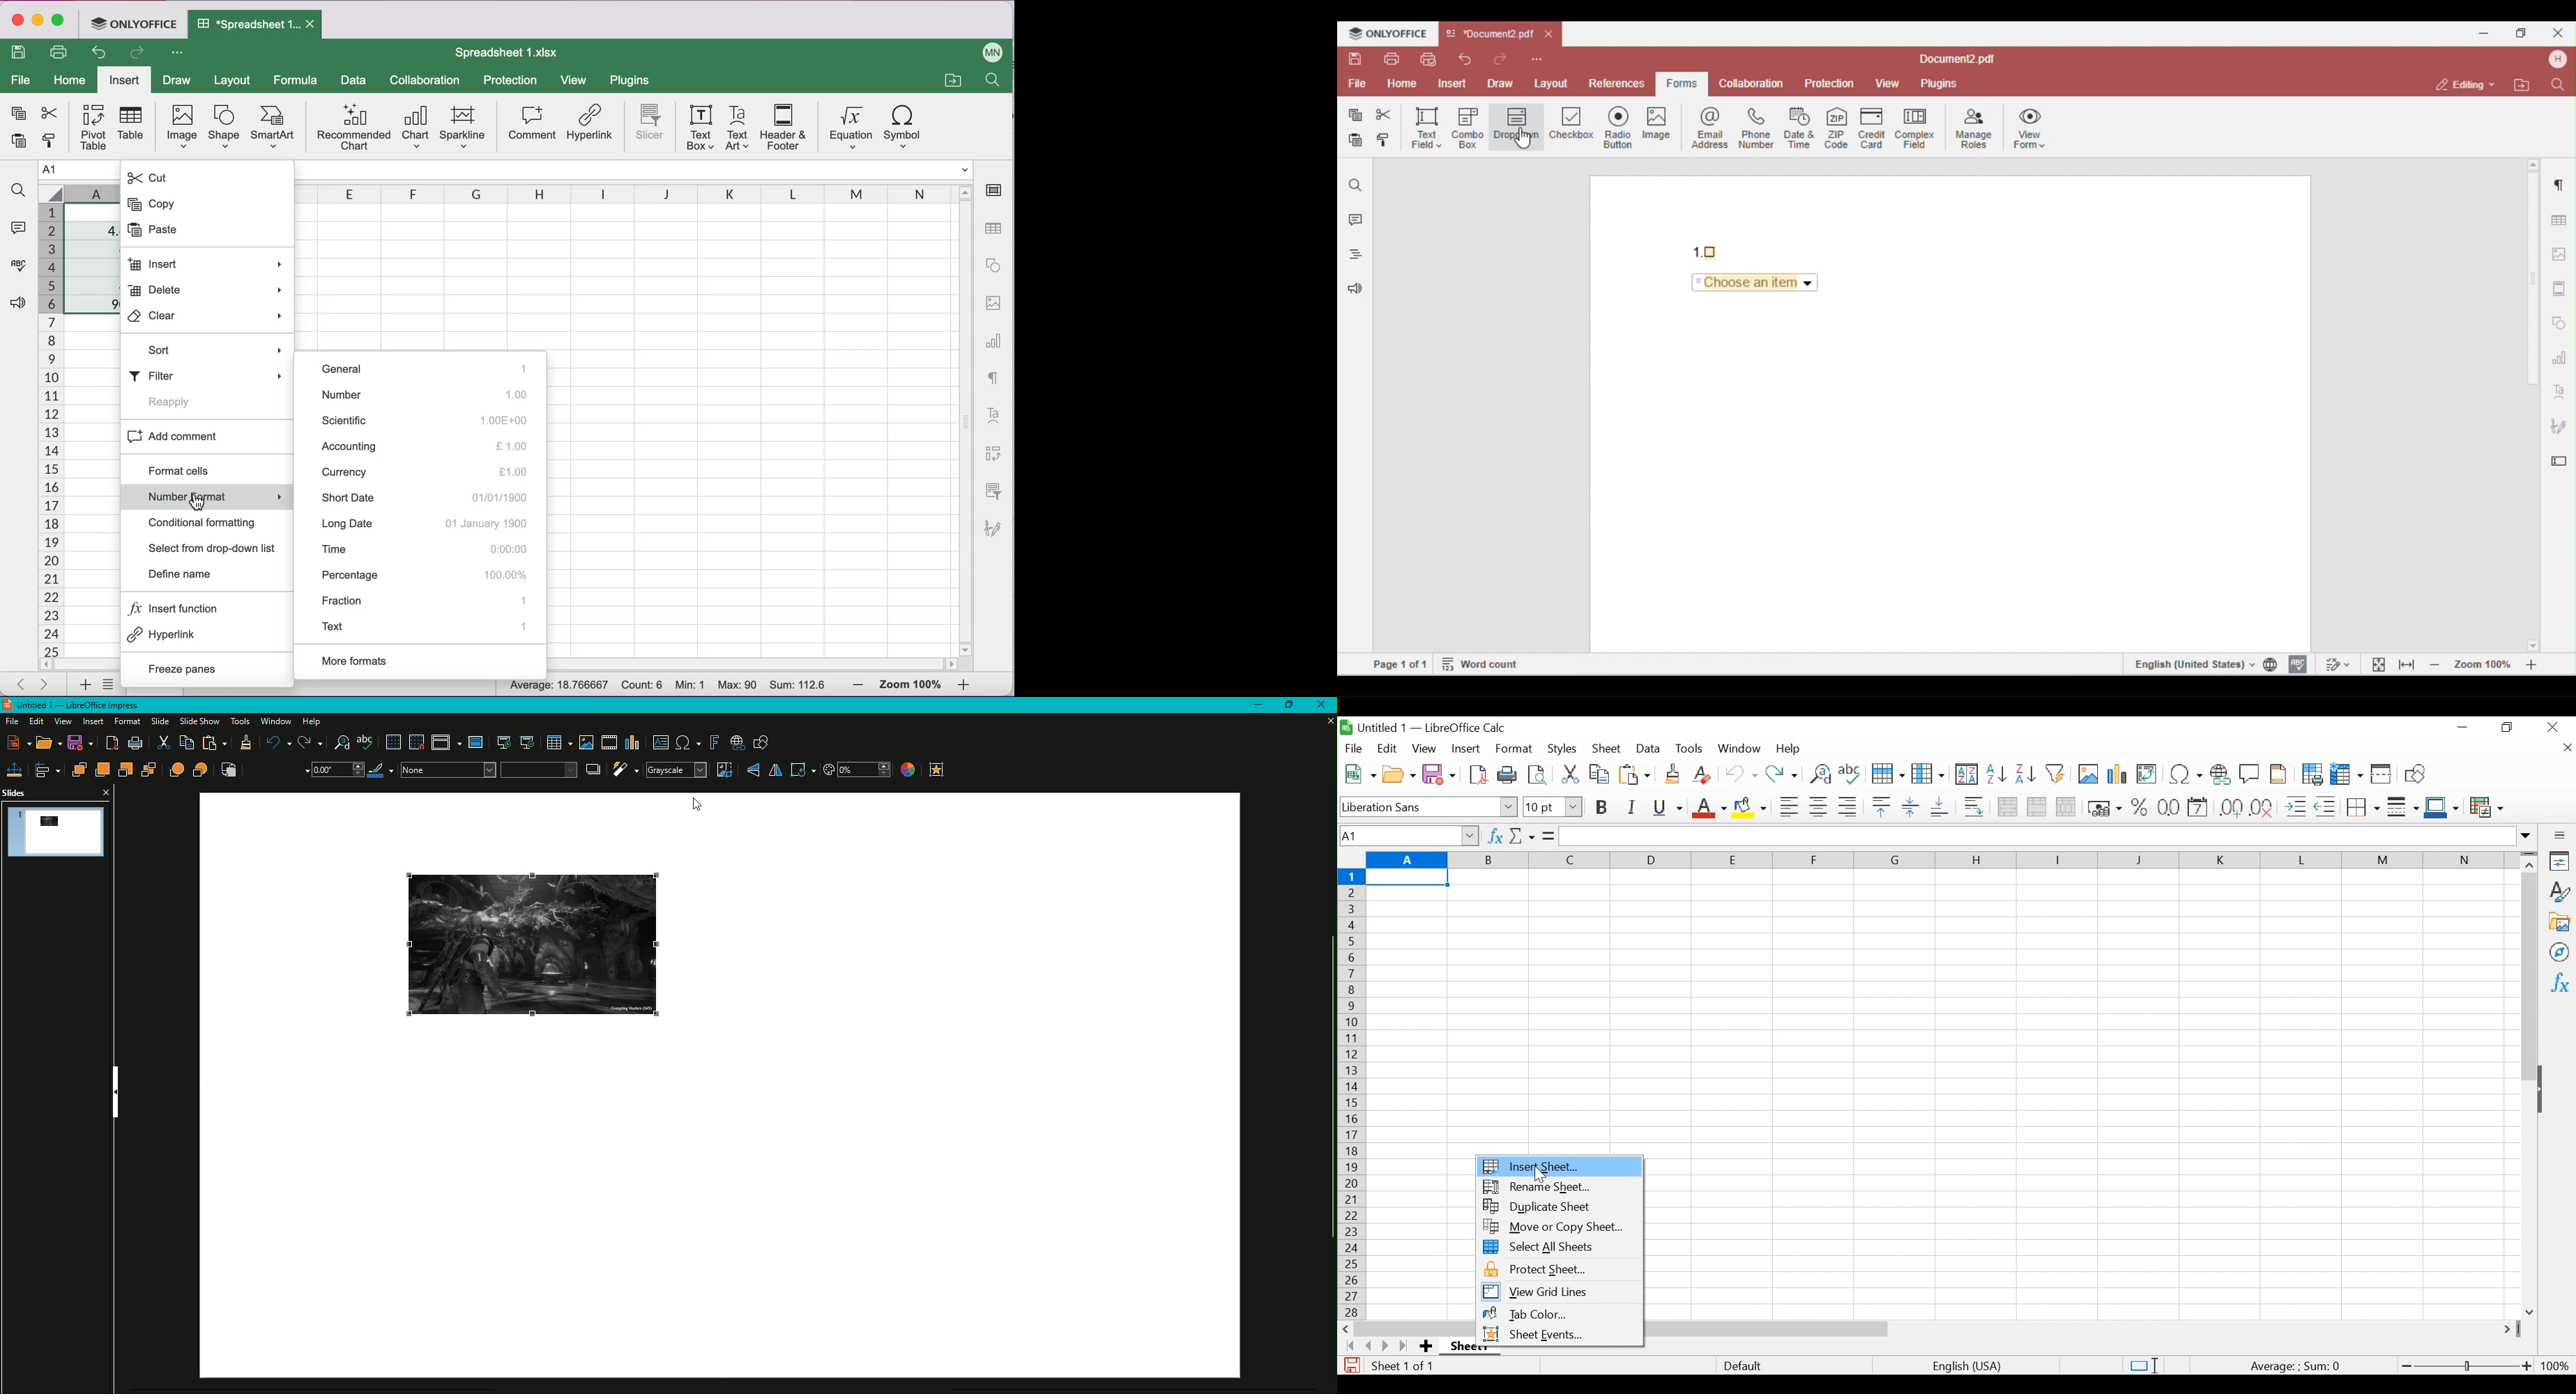 Image resolution: width=2576 pixels, height=1400 pixels. Describe the element at coordinates (1708, 809) in the screenshot. I see `Font Color` at that location.